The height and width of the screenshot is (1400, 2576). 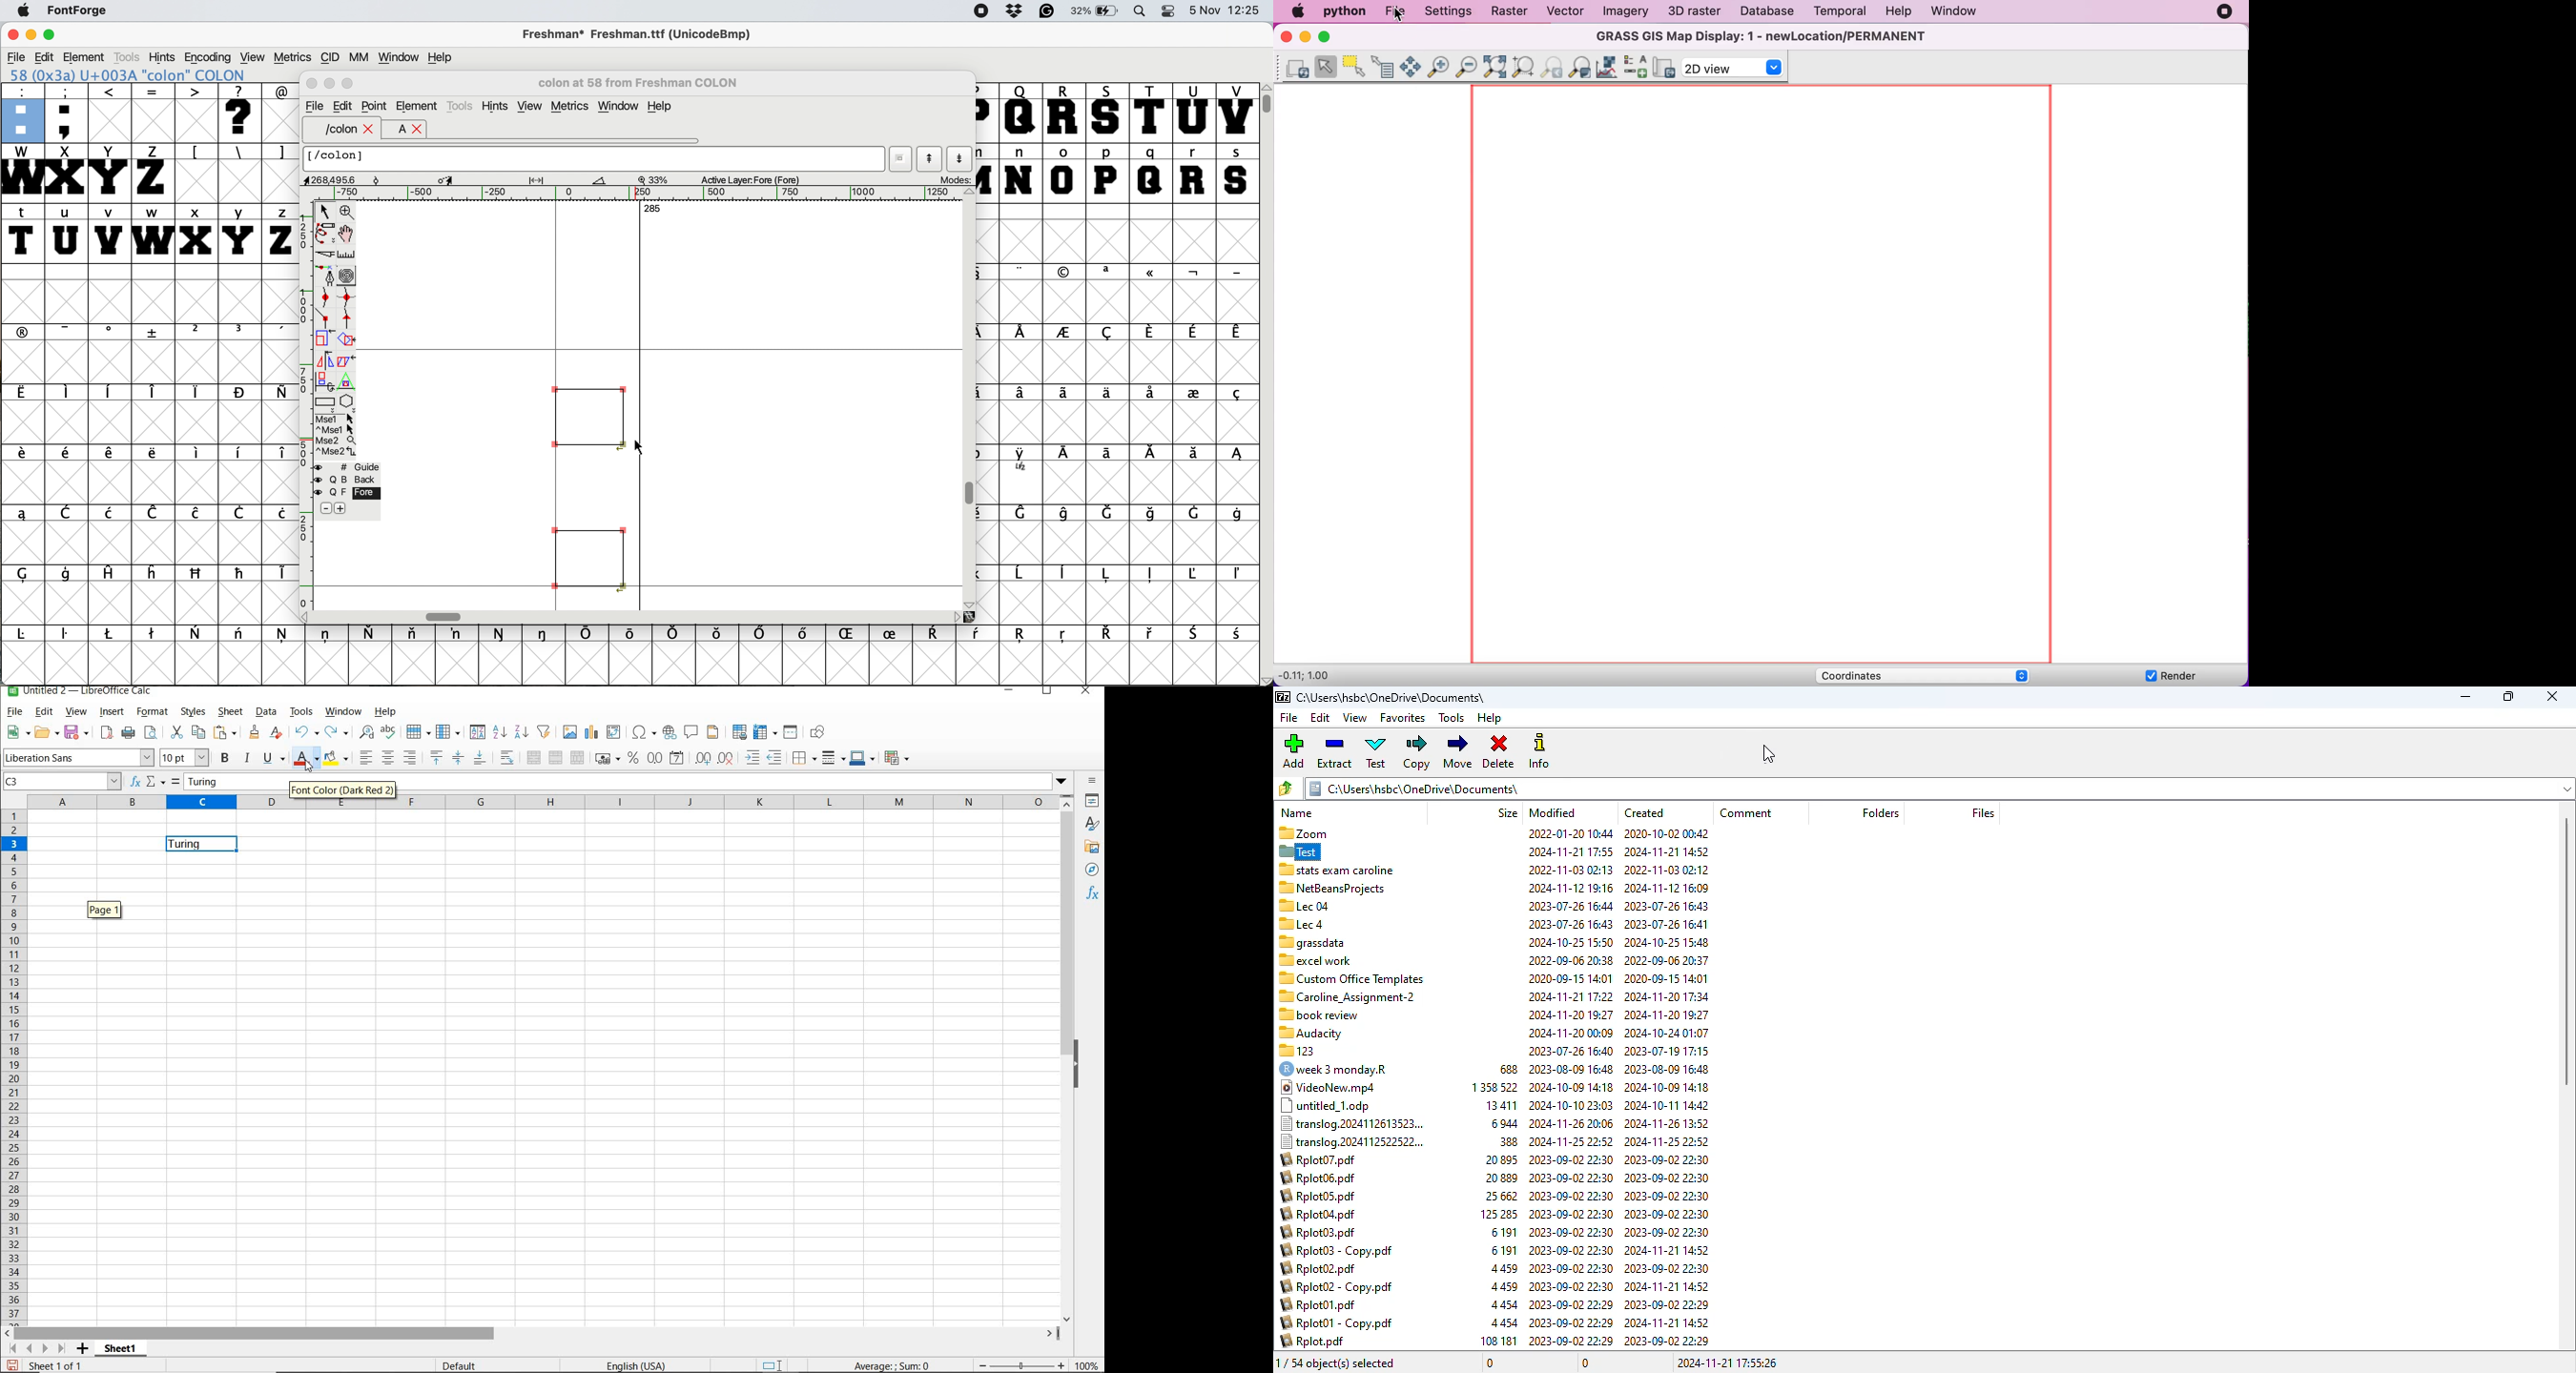 I want to click on SORT ASCENDING, so click(x=500, y=733).